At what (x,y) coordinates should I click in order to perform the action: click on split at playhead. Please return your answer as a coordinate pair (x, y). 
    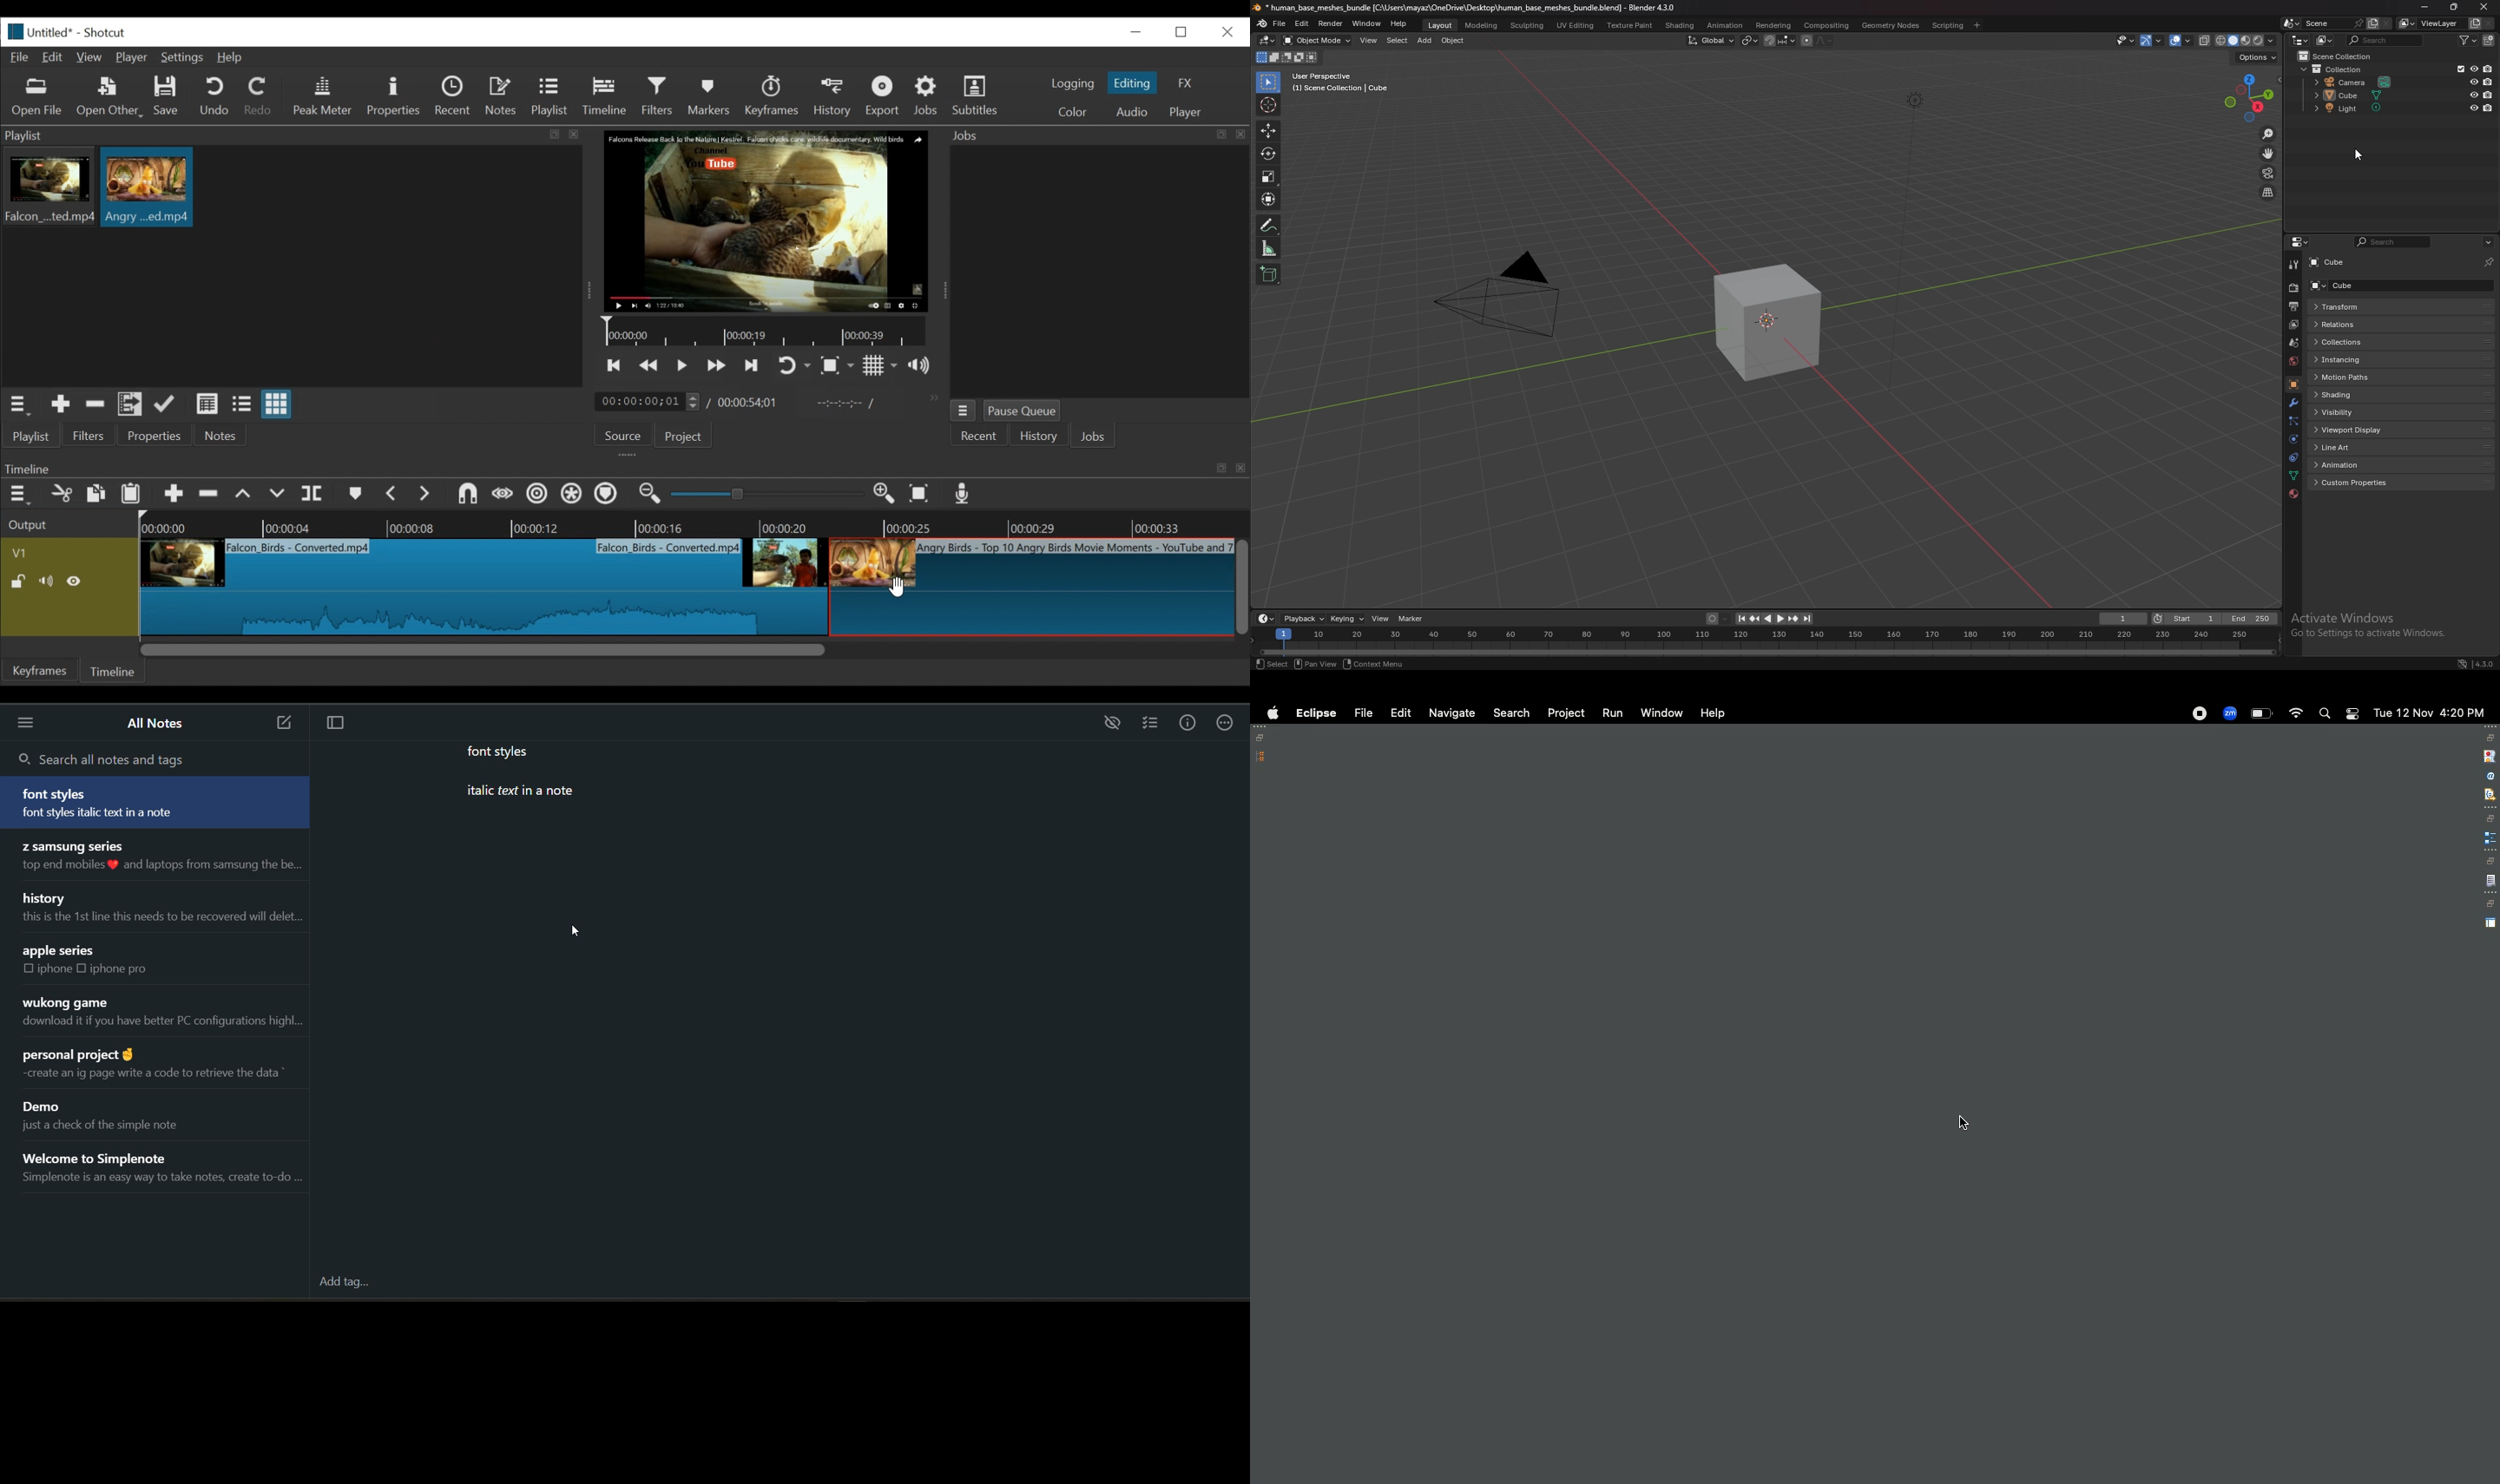
    Looking at the image, I should click on (314, 495).